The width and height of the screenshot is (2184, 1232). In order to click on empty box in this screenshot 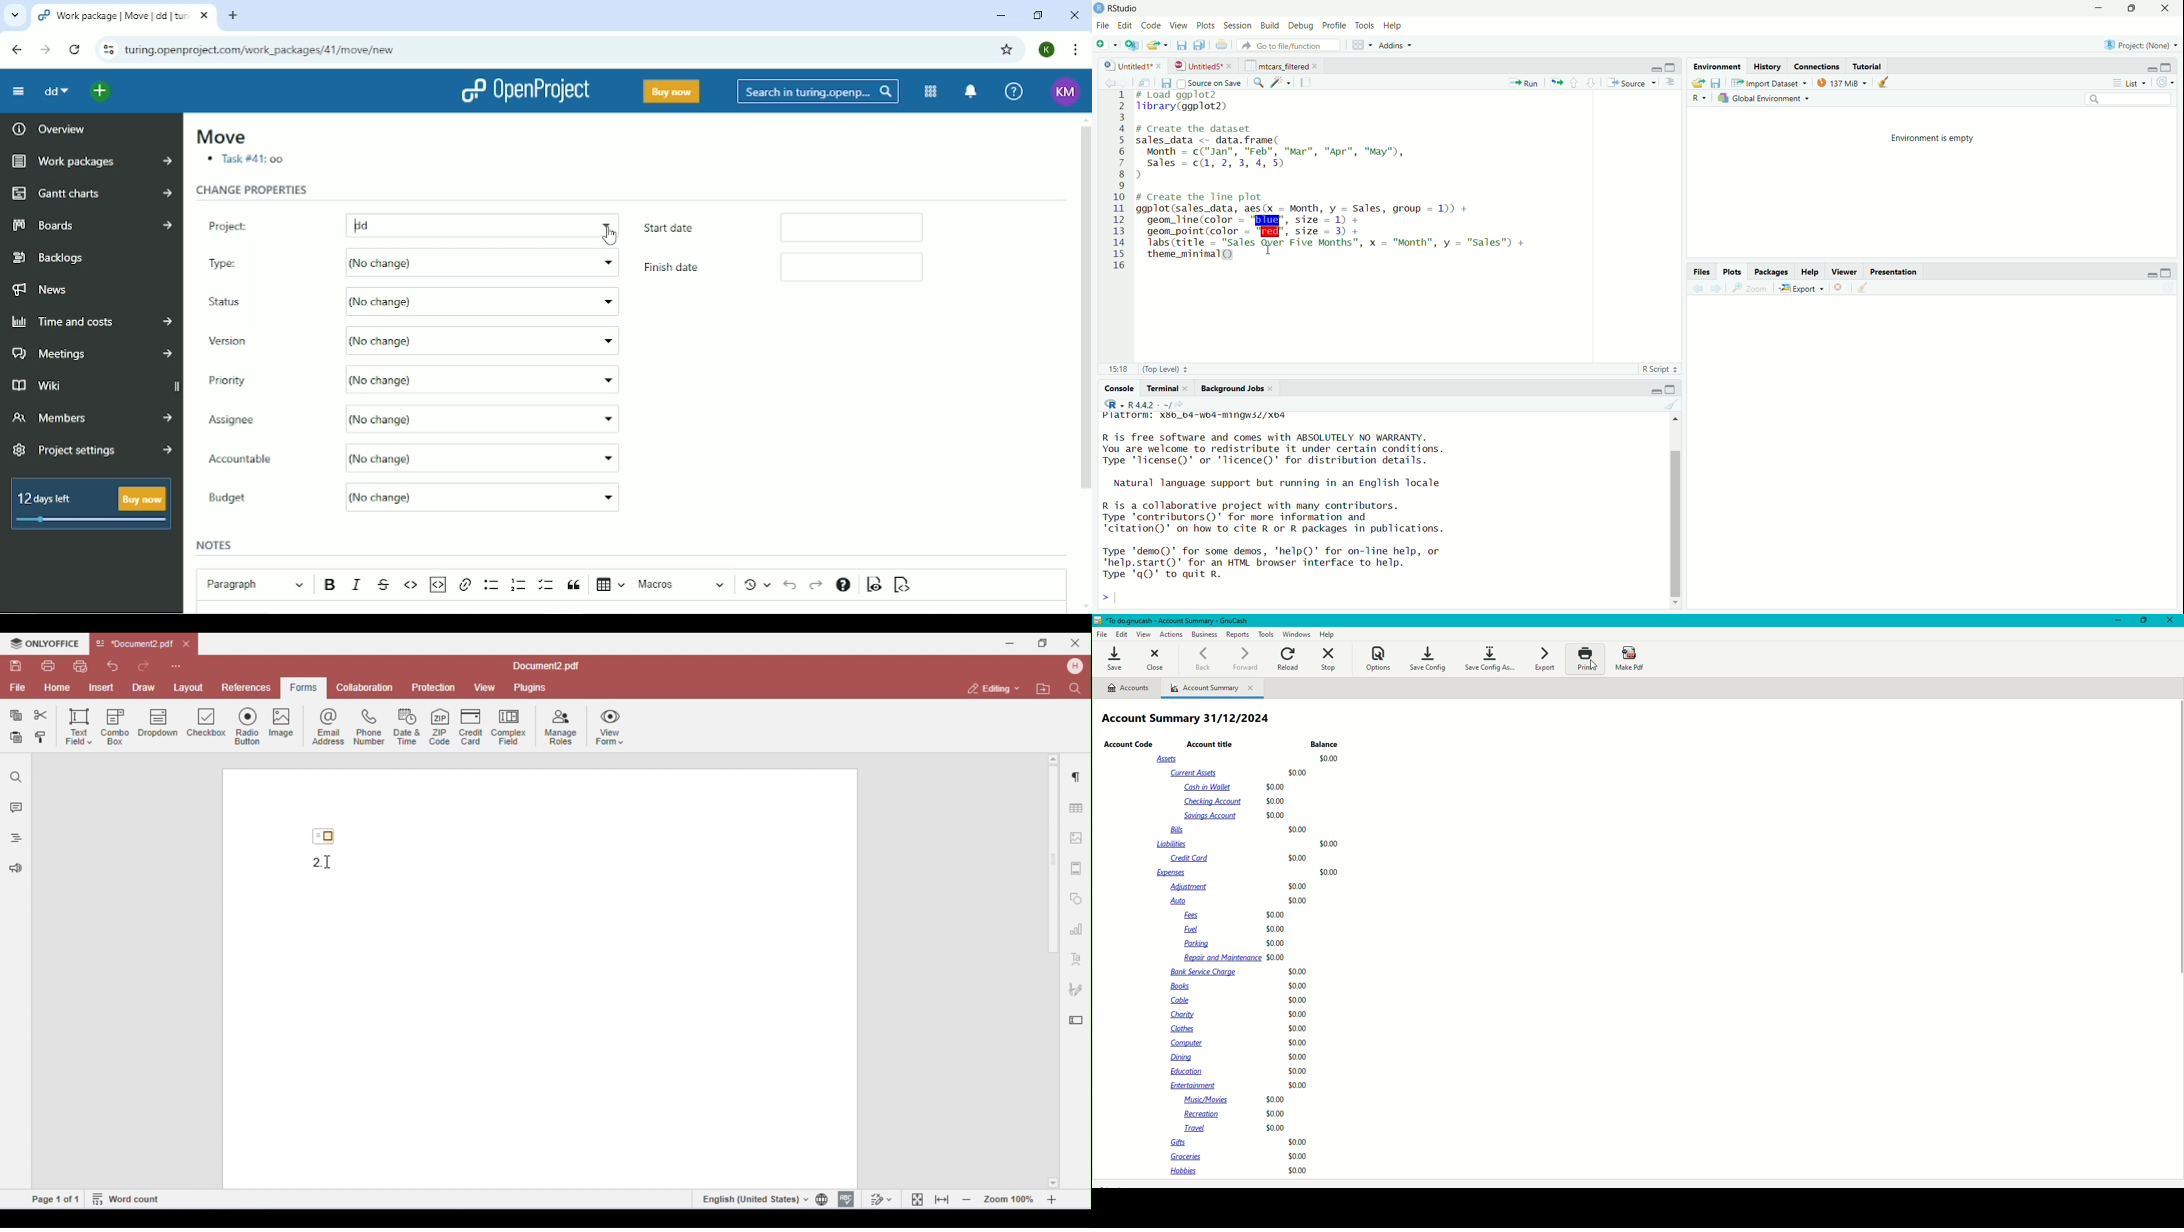, I will do `click(870, 266)`.